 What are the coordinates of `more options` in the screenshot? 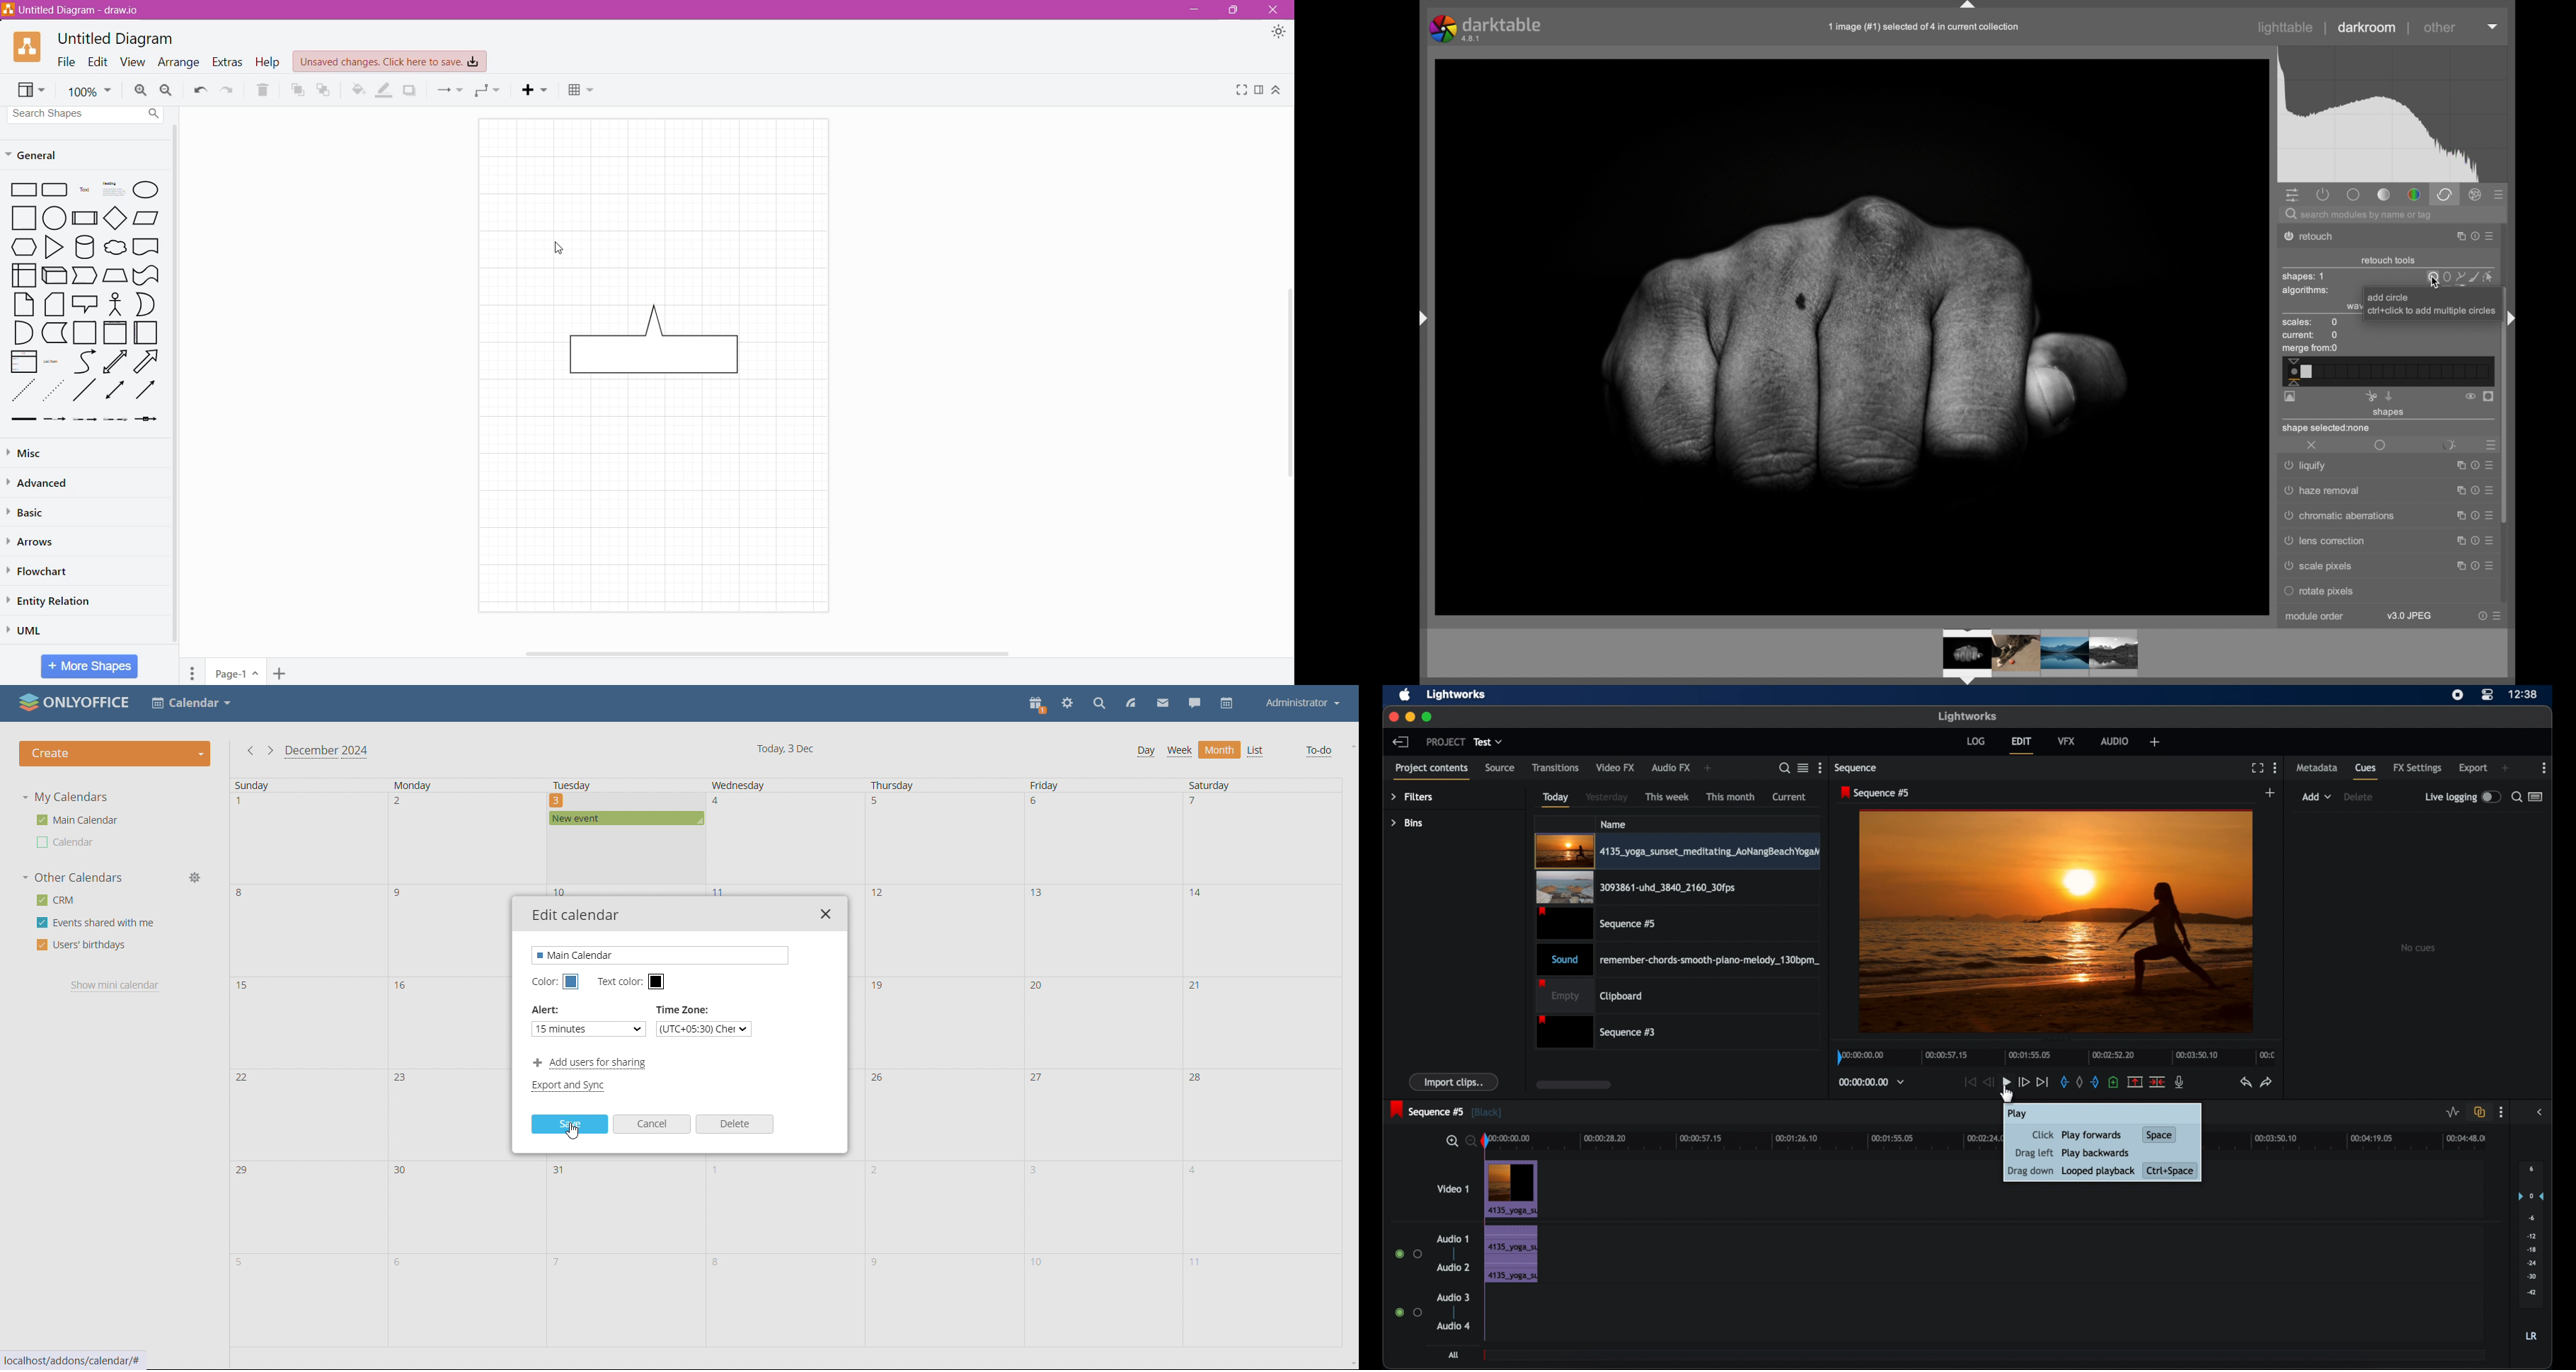 It's located at (2490, 540).